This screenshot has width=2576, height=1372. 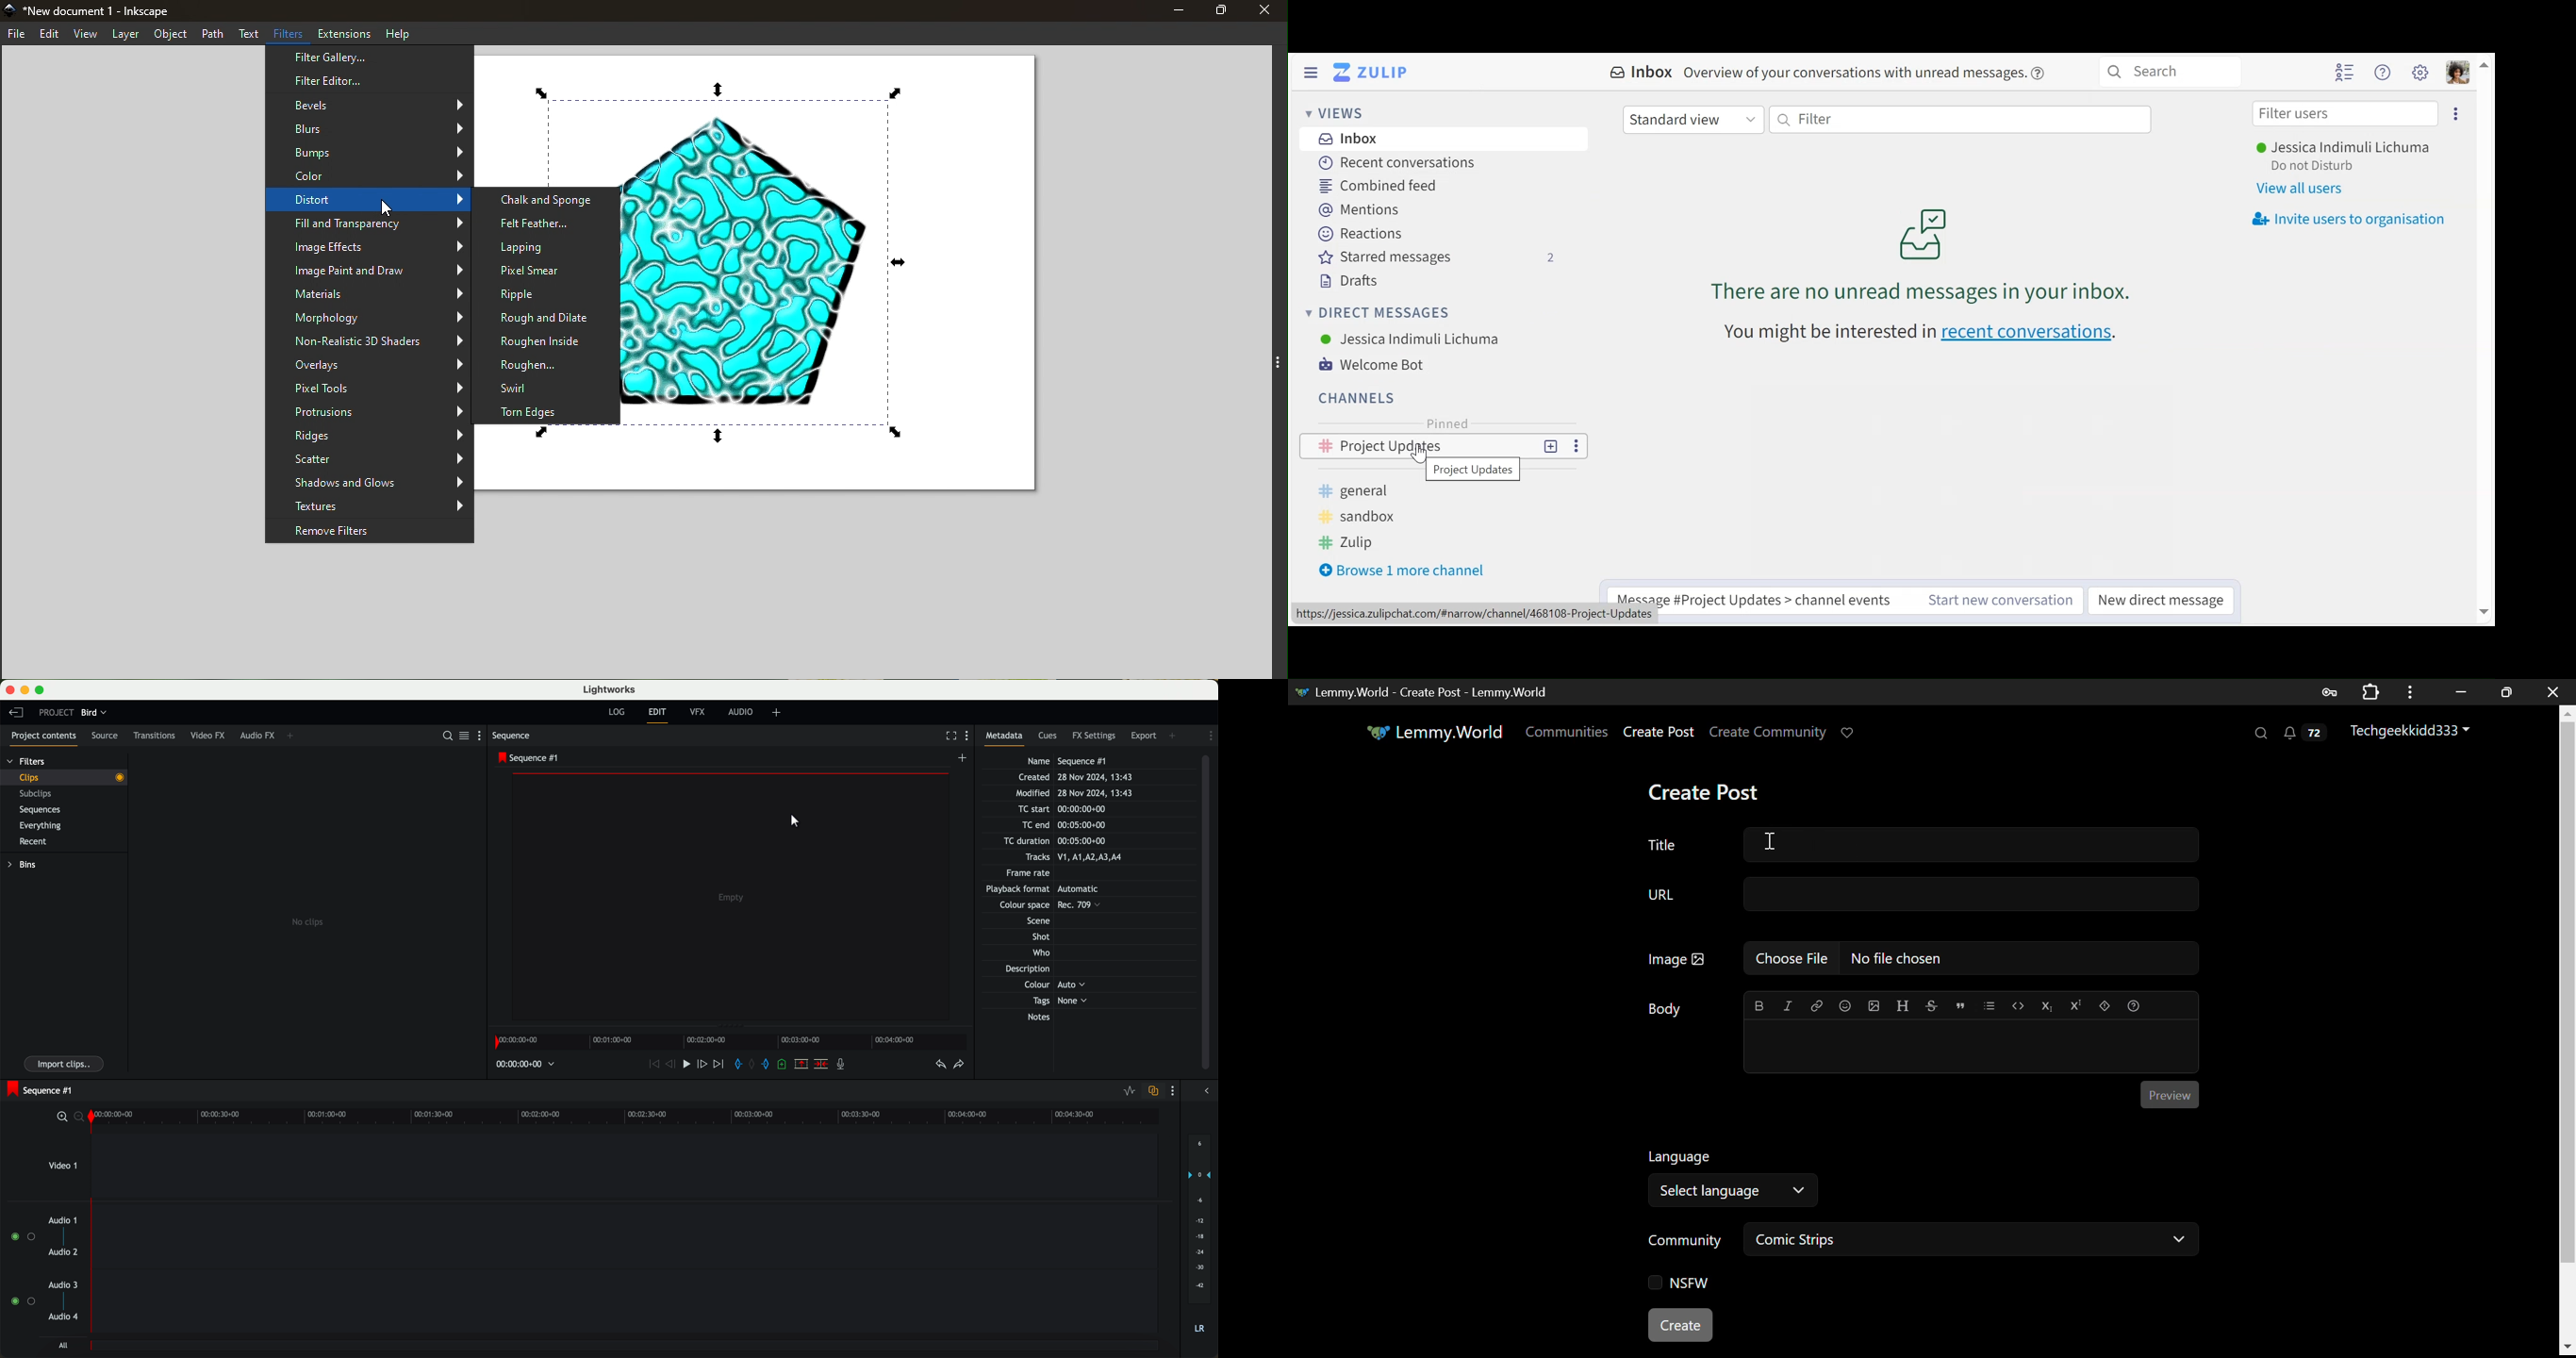 I want to click on Inbox, so click(x=1828, y=73).